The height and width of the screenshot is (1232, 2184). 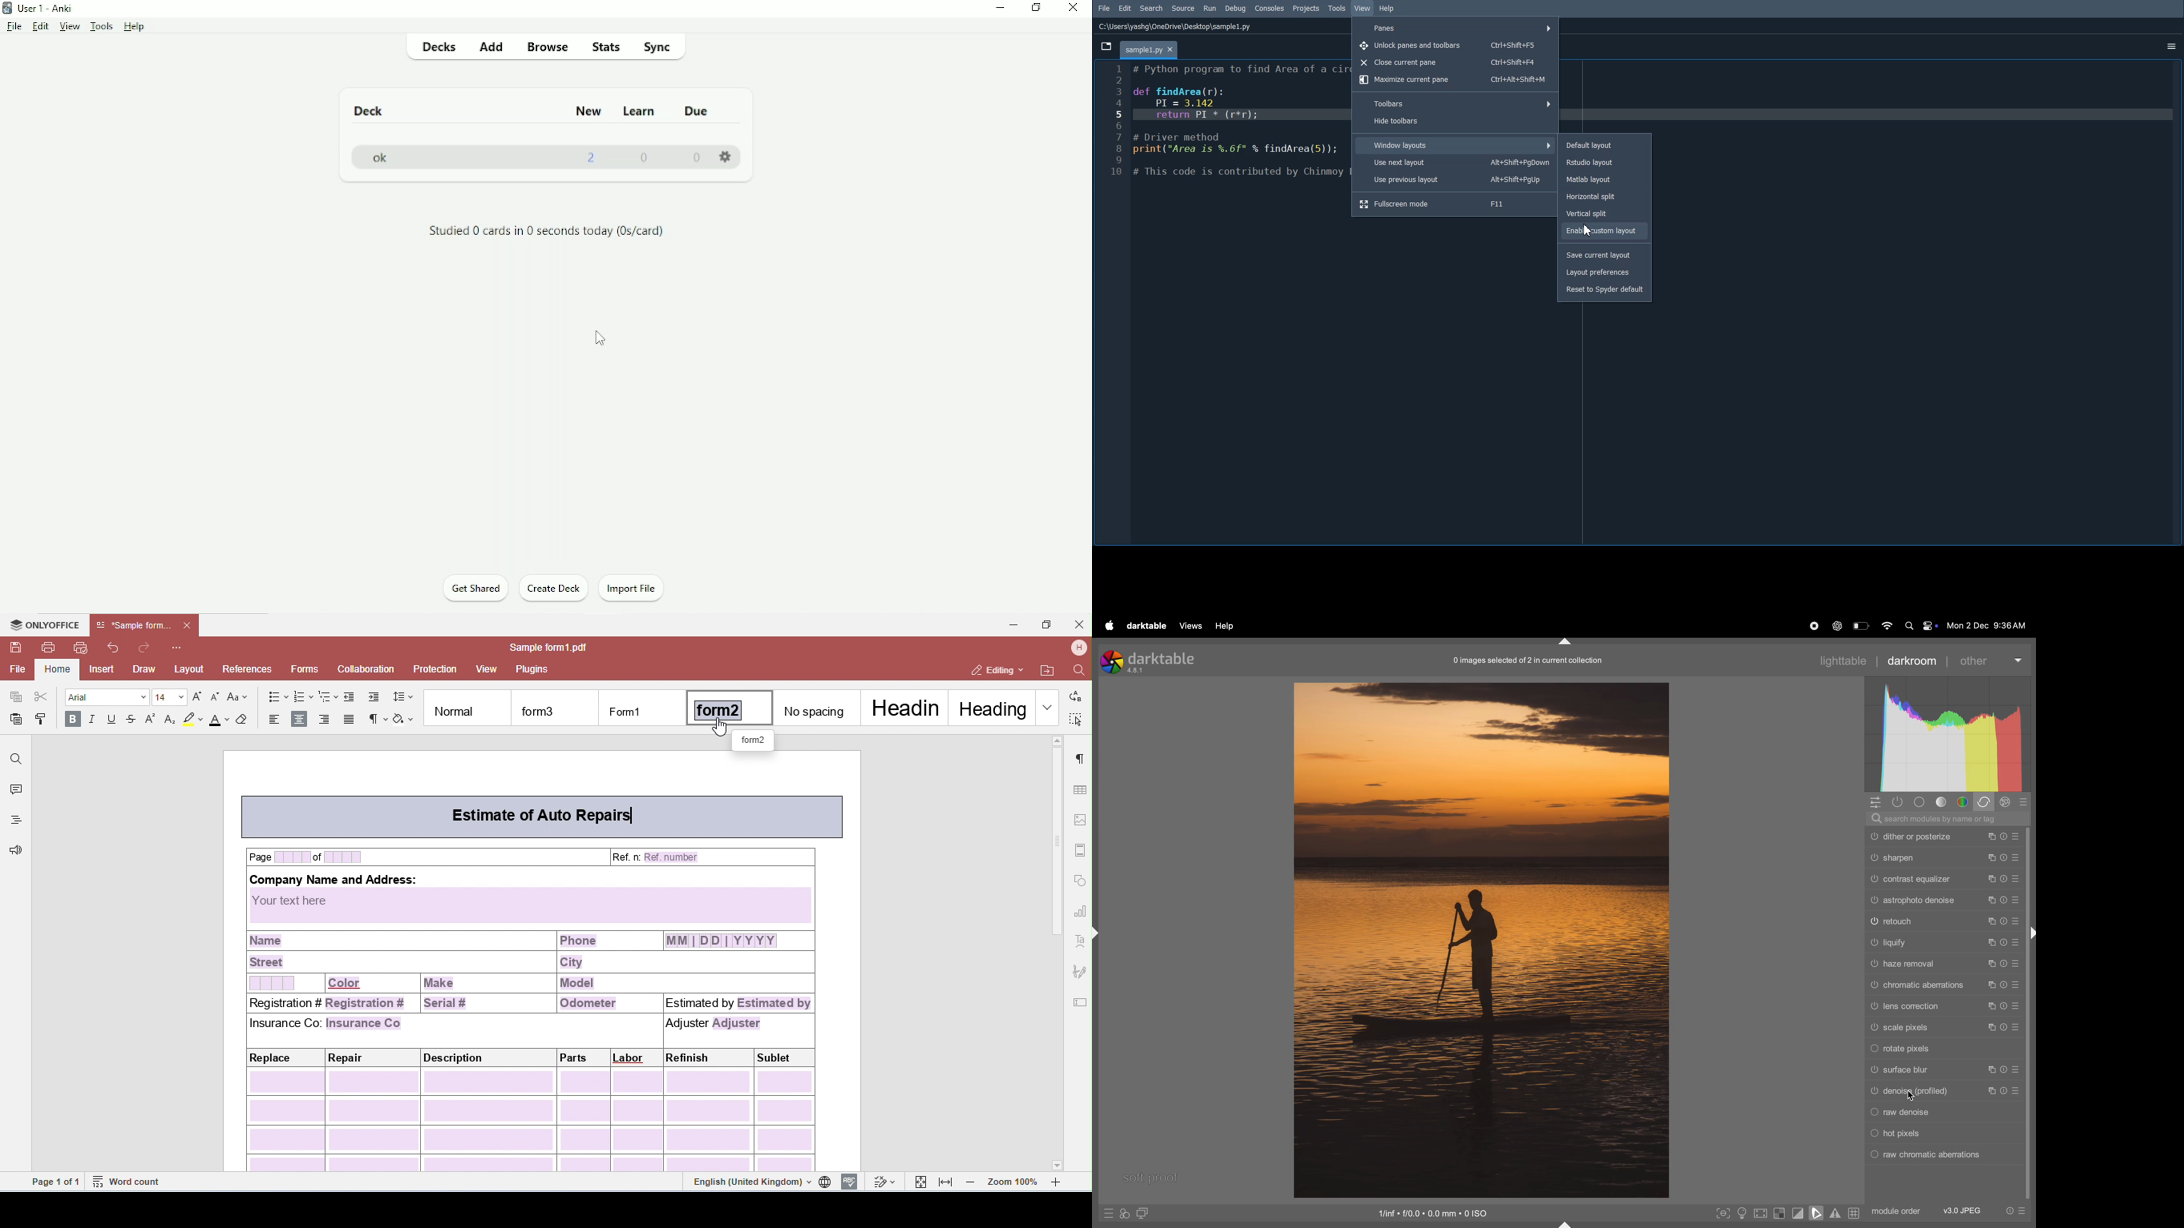 What do you see at coordinates (491, 46) in the screenshot?
I see `Add` at bounding box center [491, 46].